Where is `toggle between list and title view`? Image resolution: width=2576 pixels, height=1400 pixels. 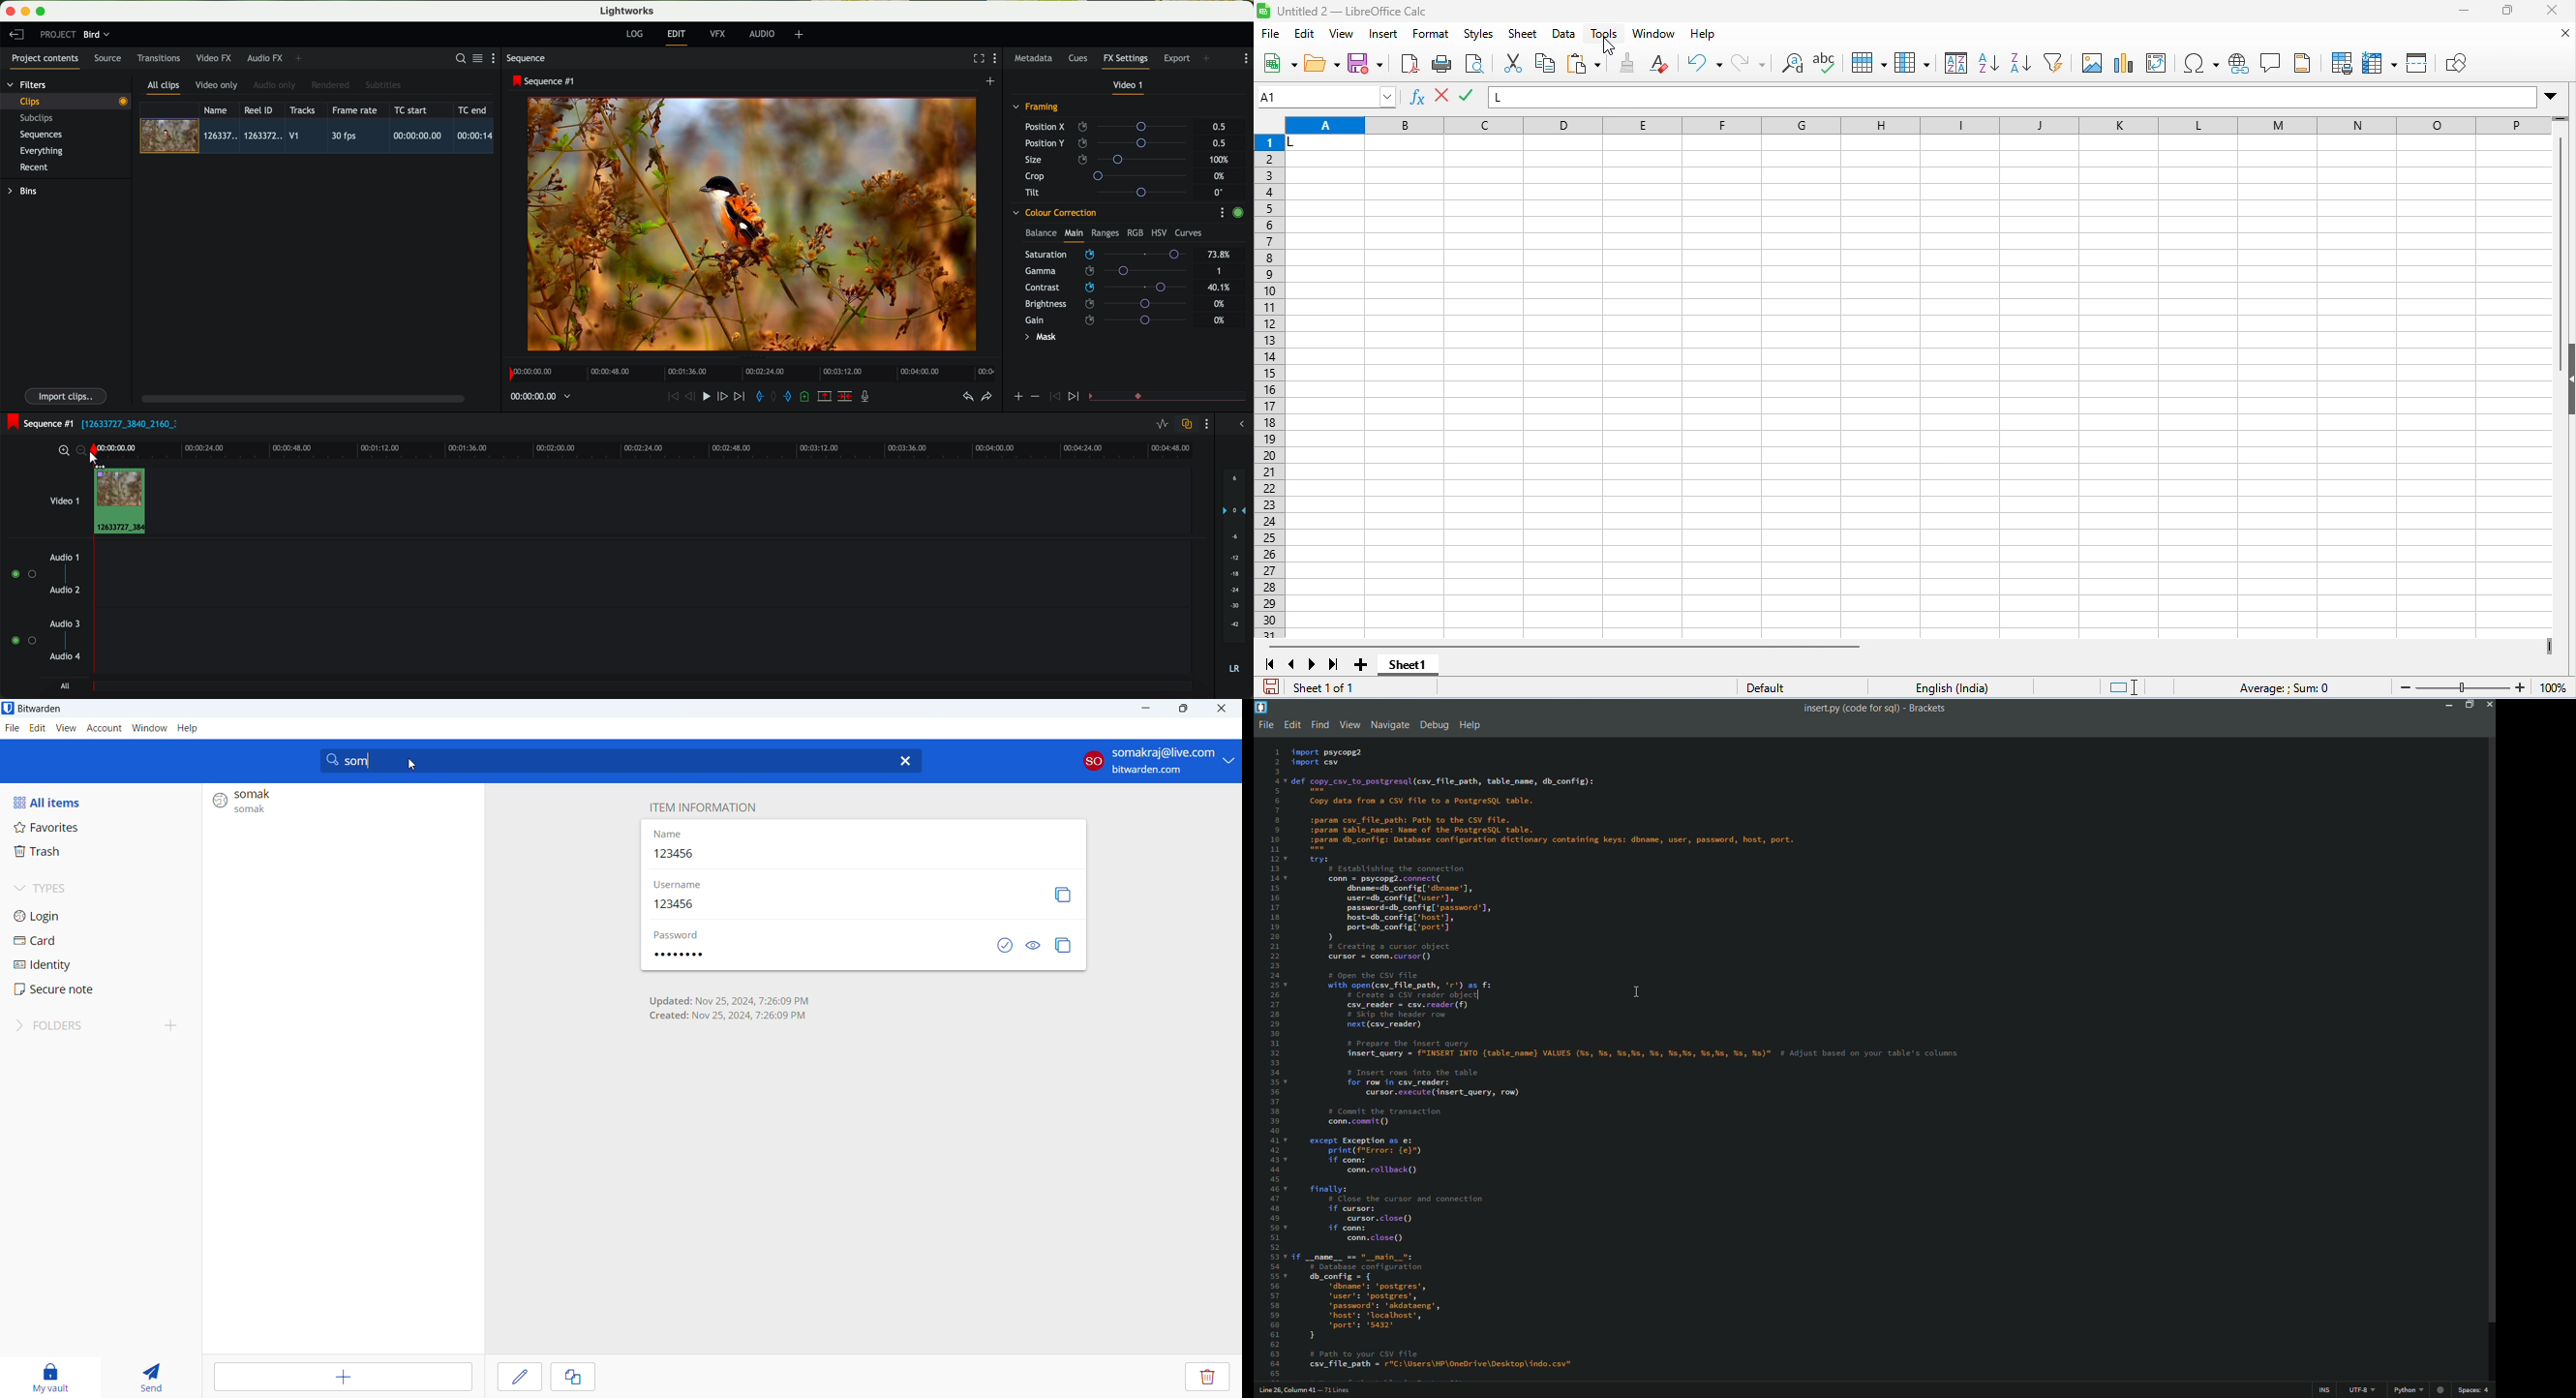
toggle between list and title view is located at coordinates (477, 58).